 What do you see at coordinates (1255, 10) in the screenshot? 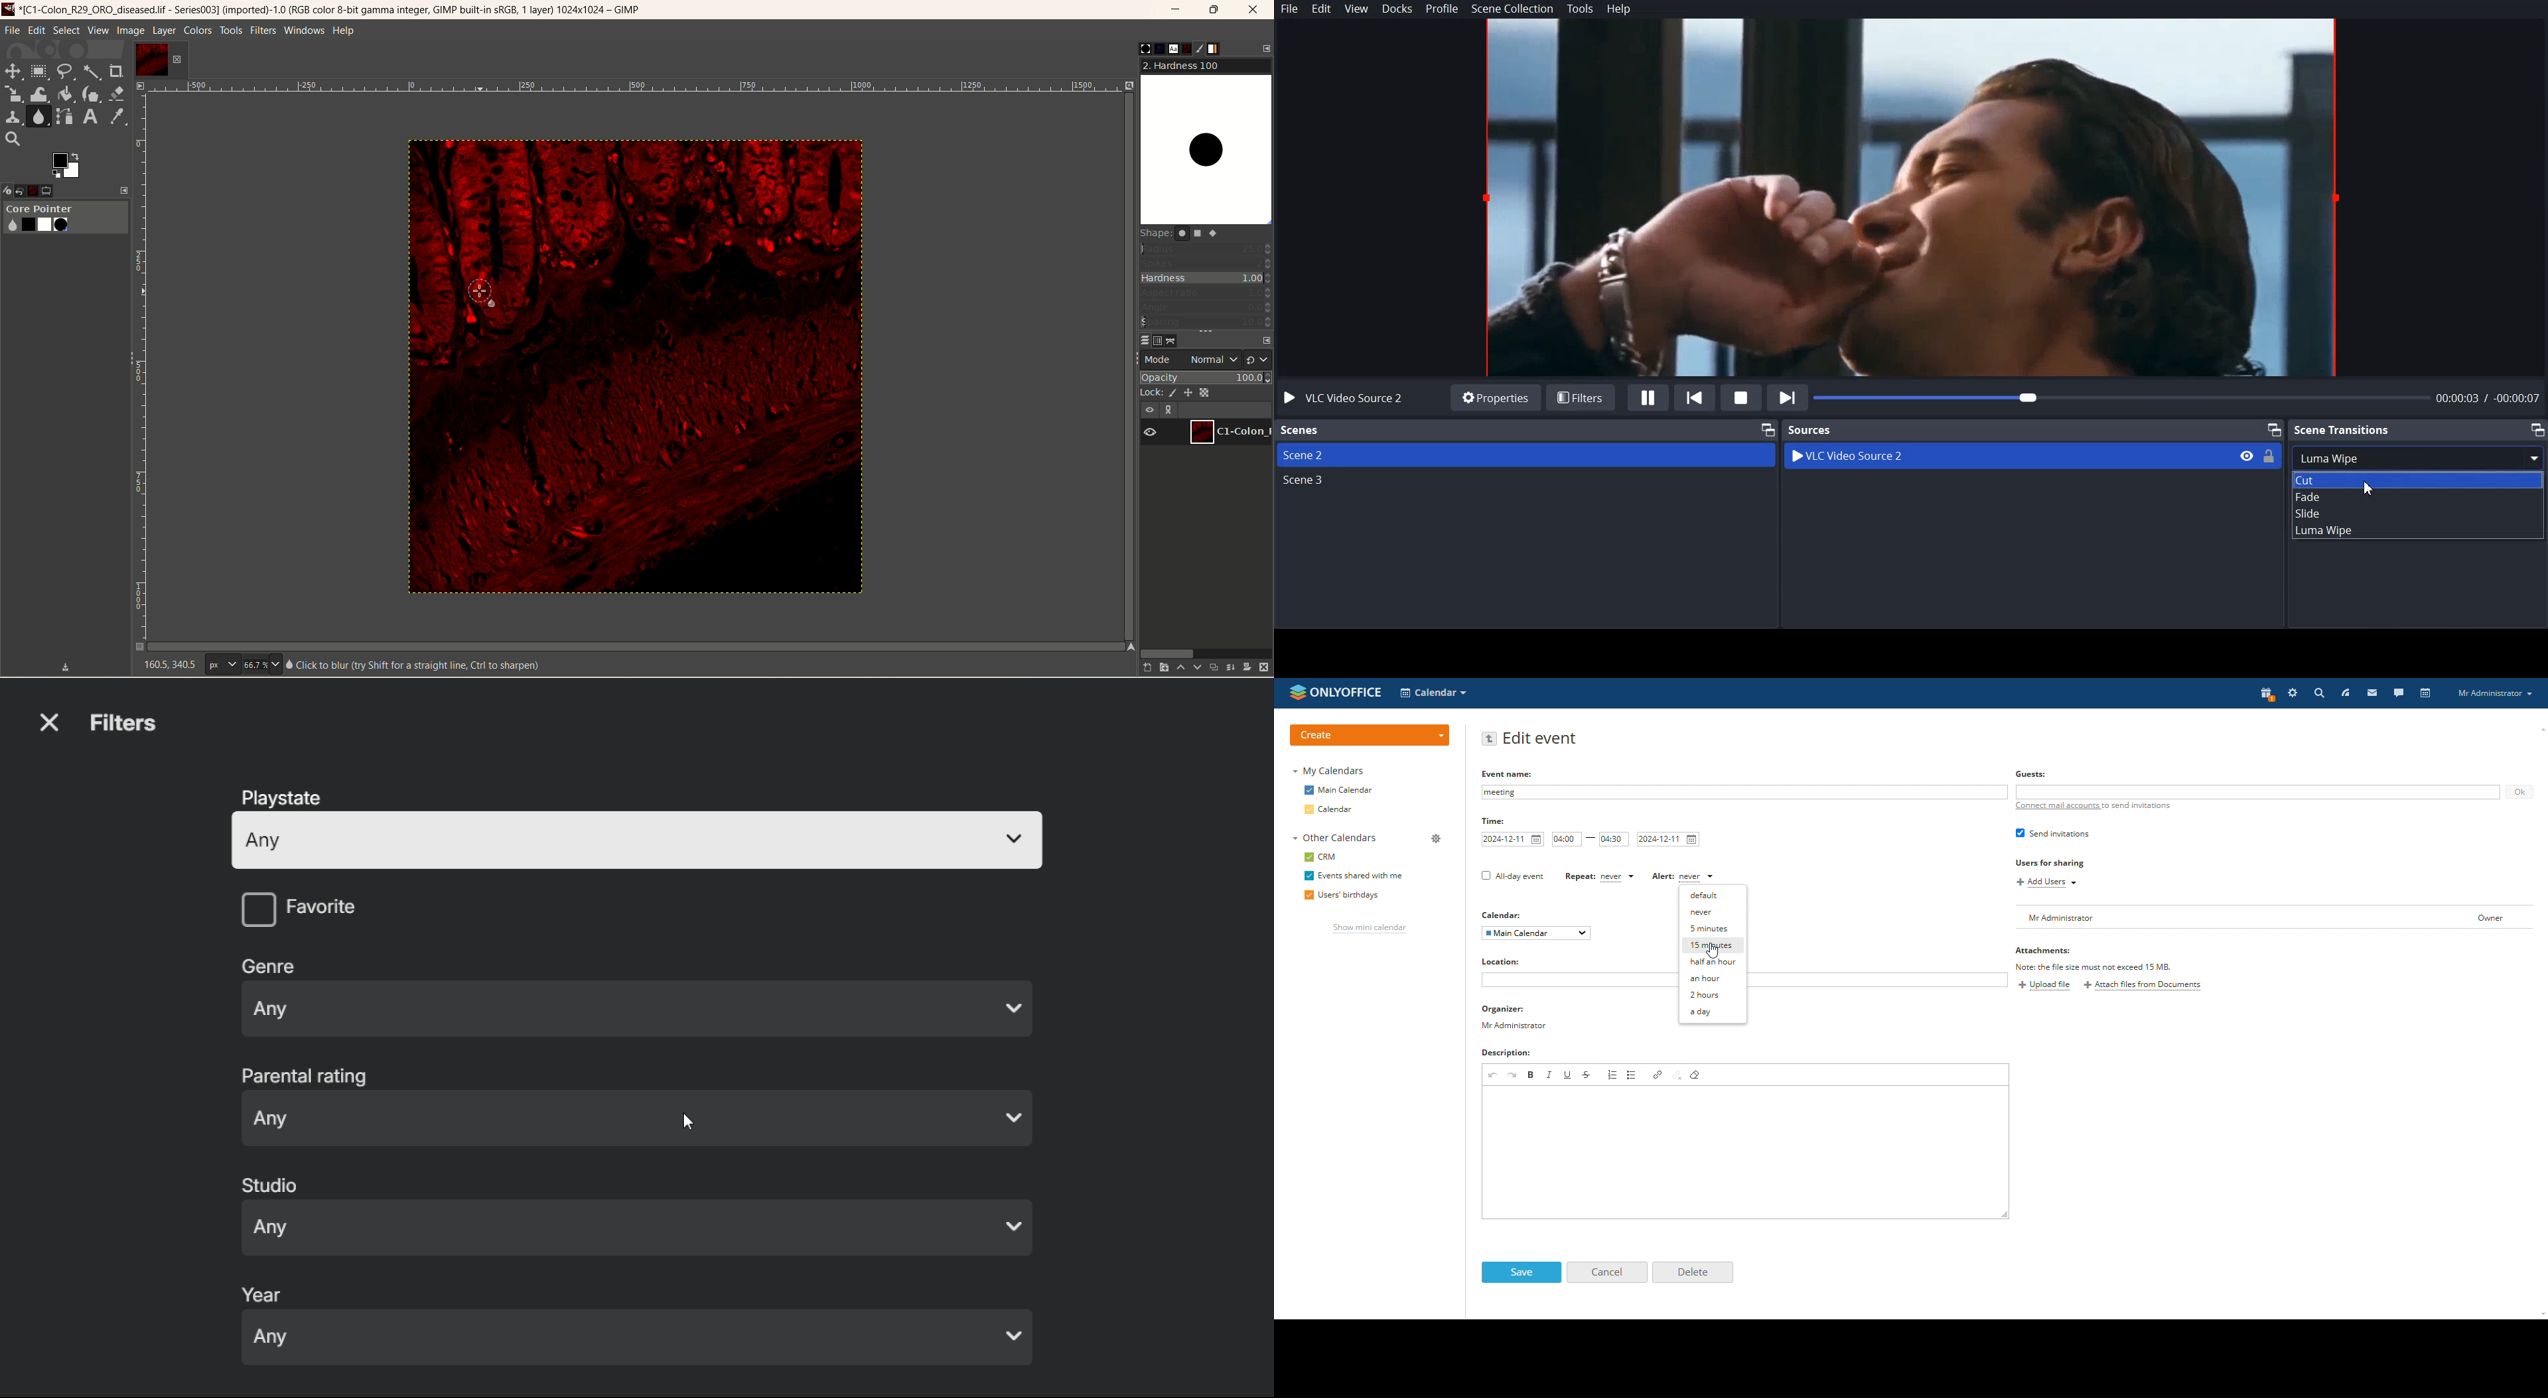
I see `close` at bounding box center [1255, 10].